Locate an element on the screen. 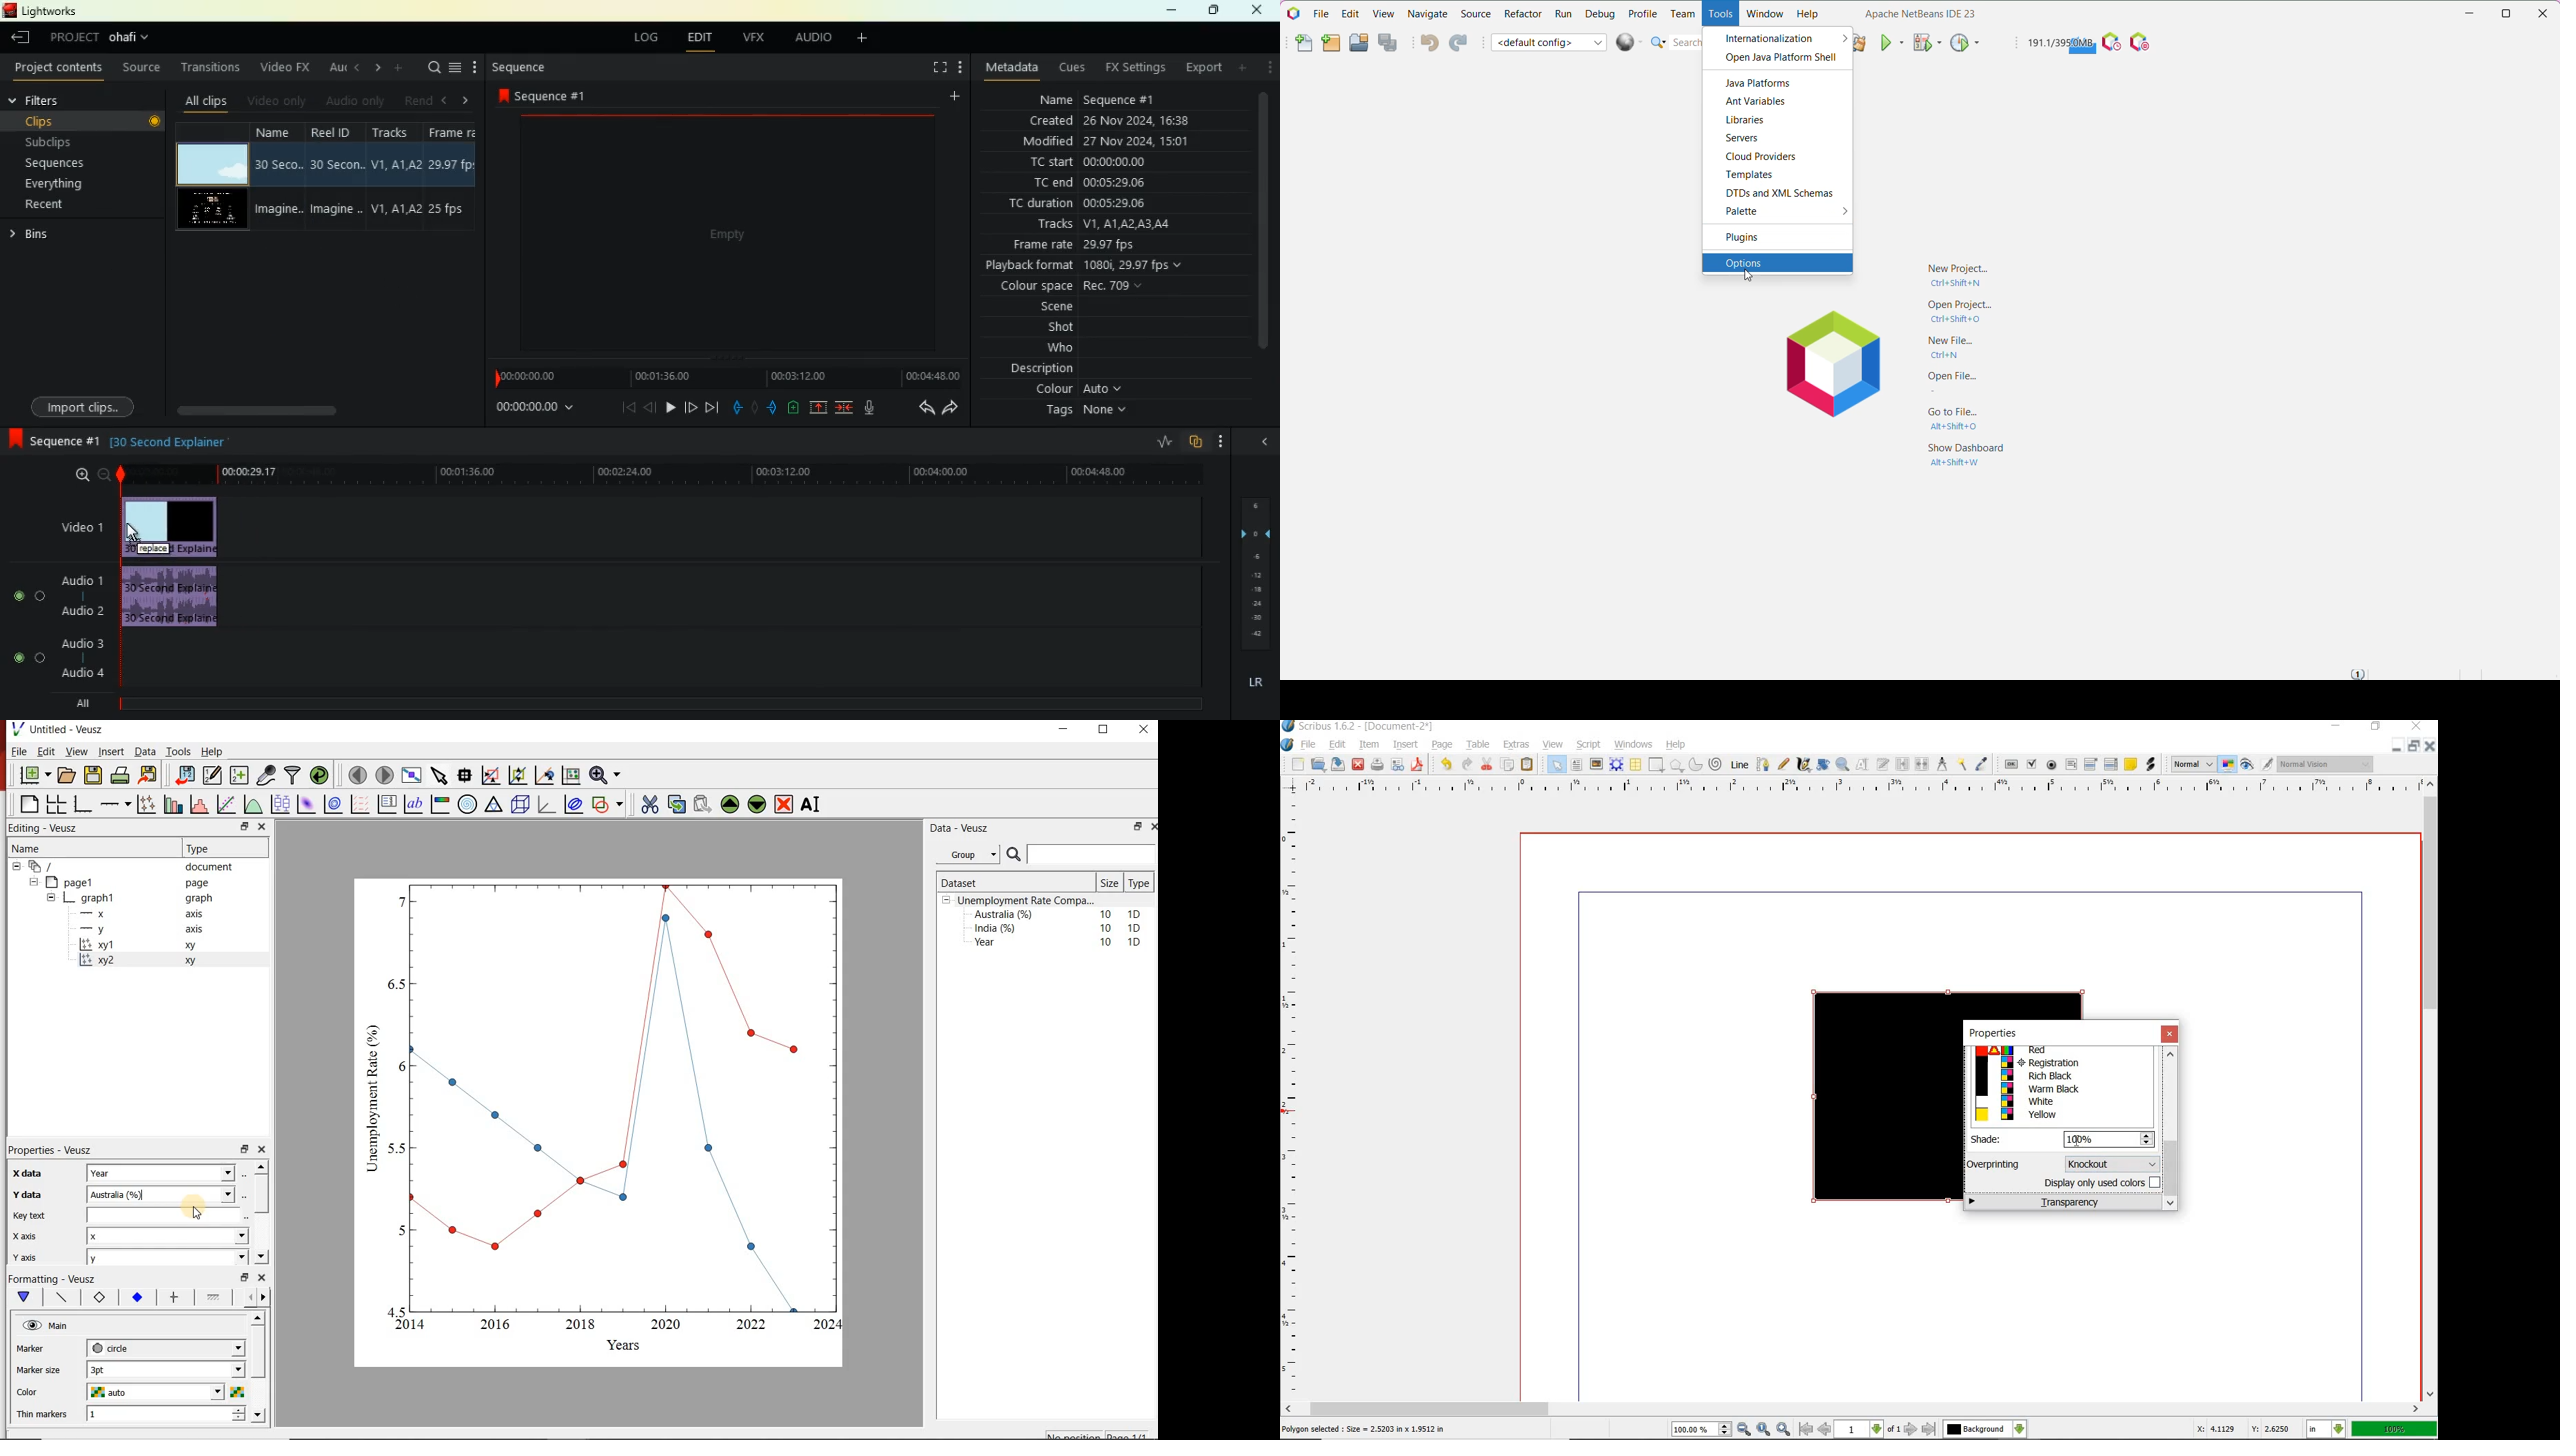 Image resolution: width=2576 pixels, height=1456 pixels. export is located at coordinates (1201, 70).